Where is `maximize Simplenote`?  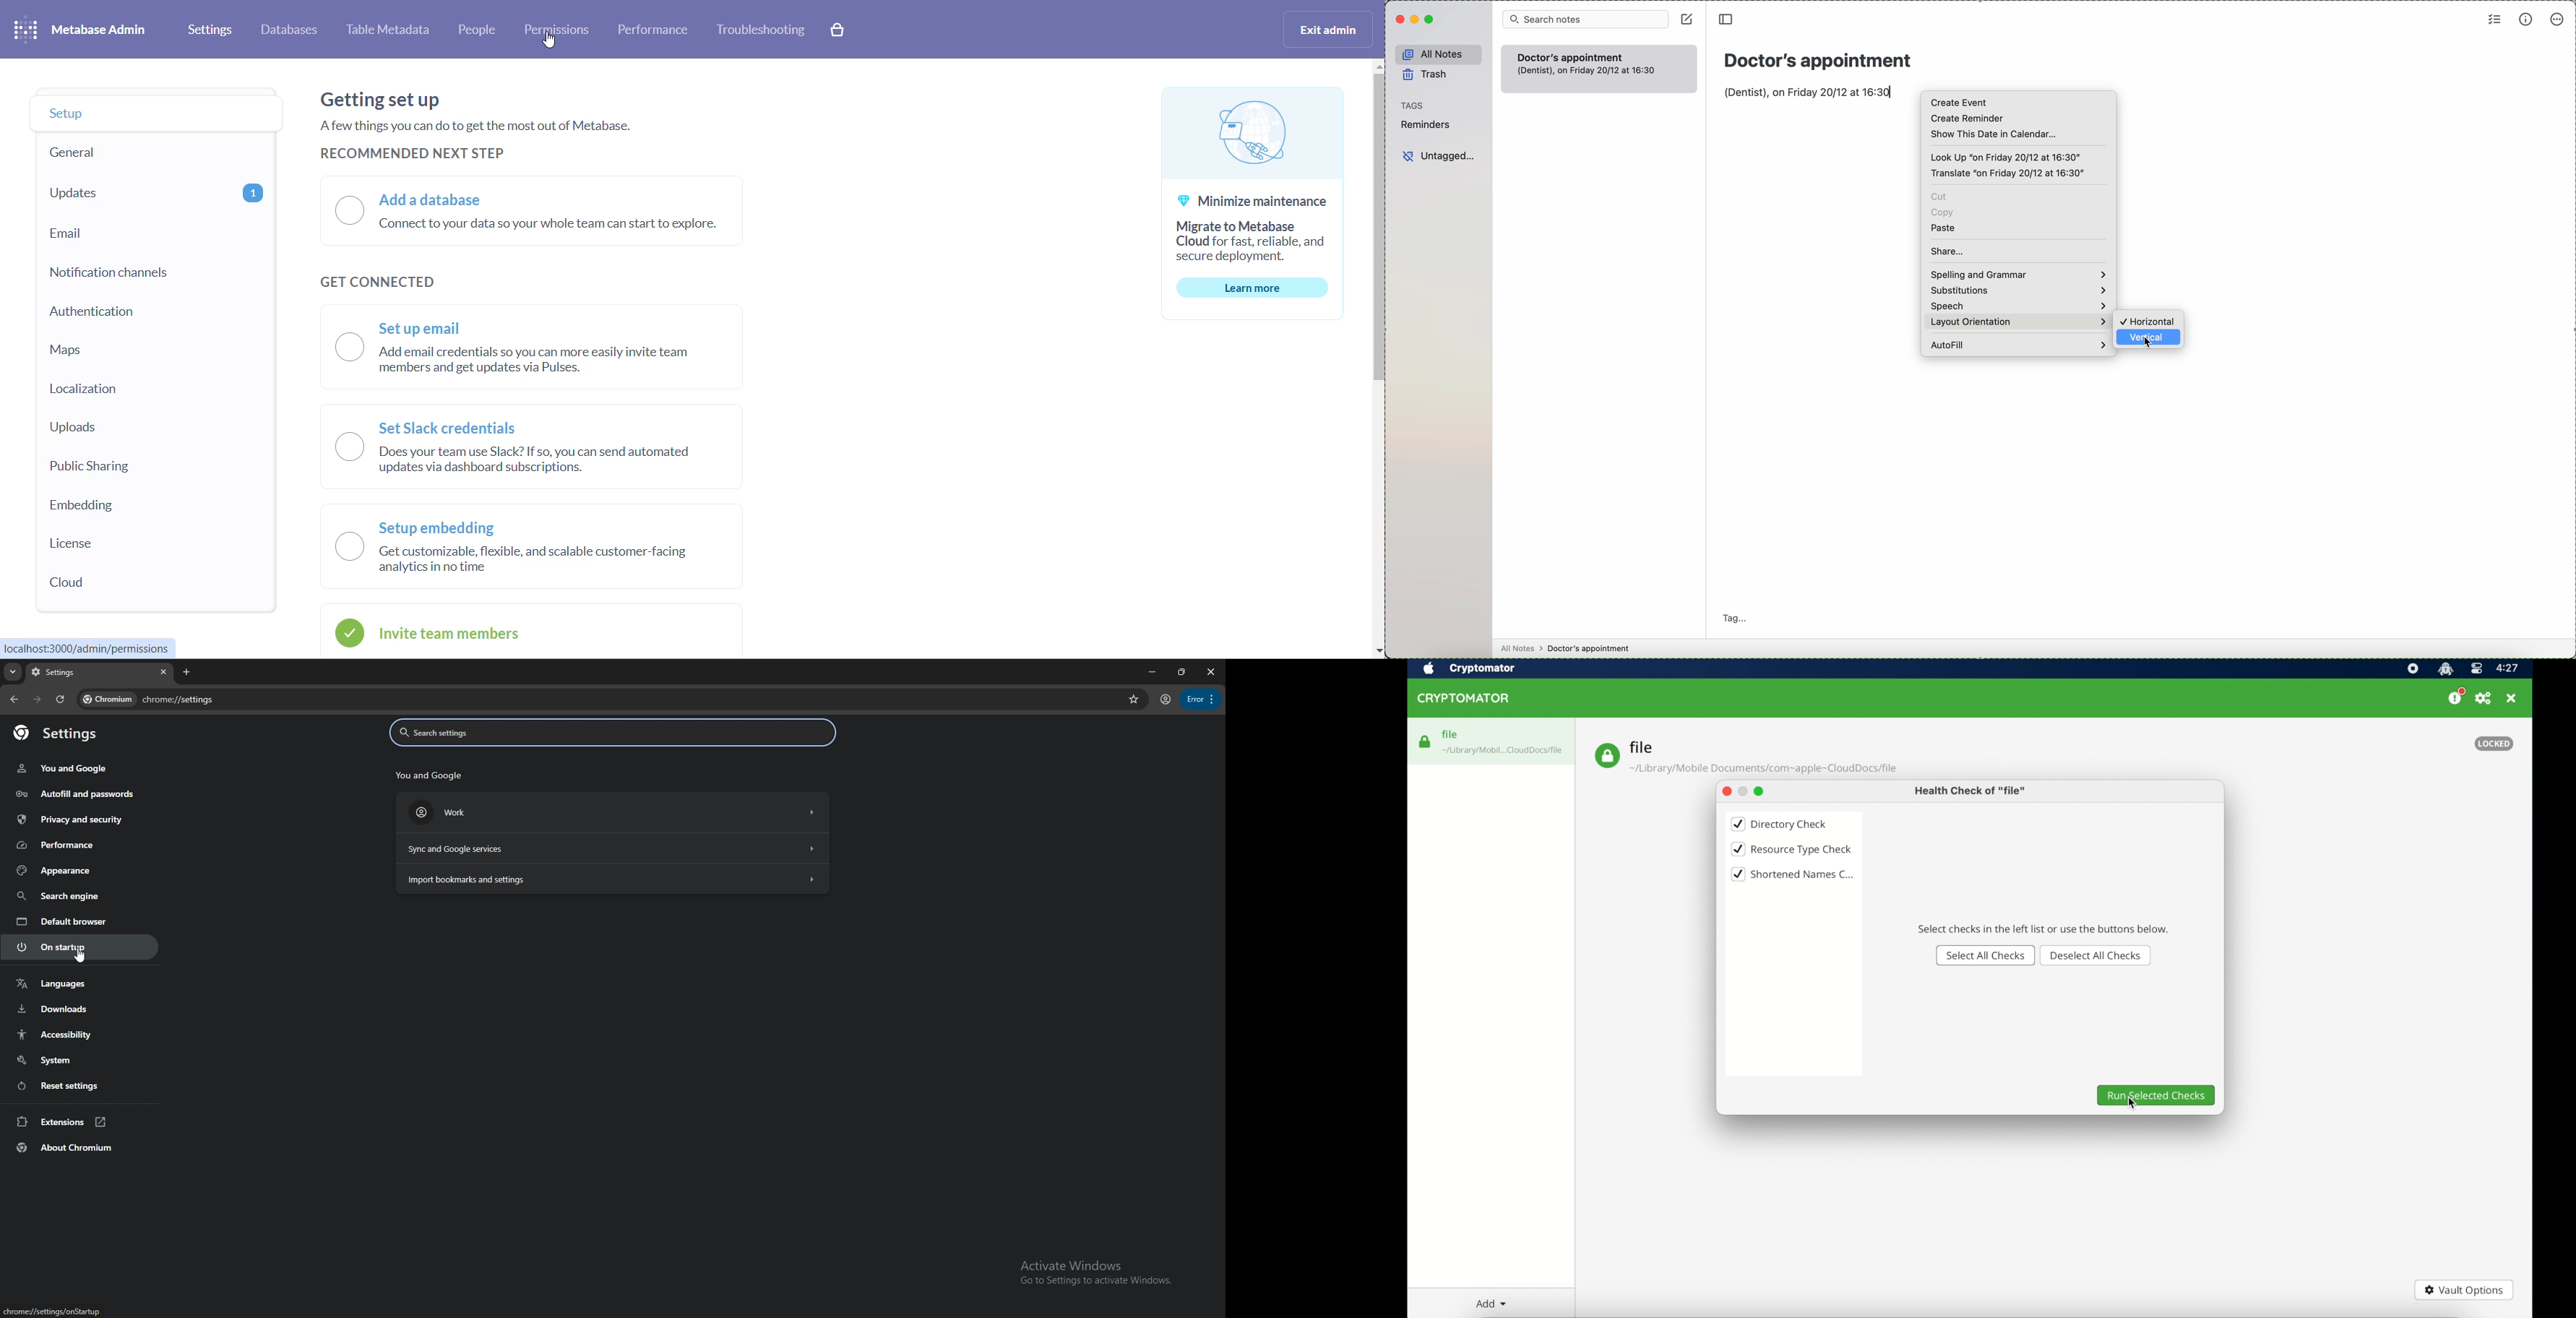
maximize Simplenote is located at coordinates (1431, 20).